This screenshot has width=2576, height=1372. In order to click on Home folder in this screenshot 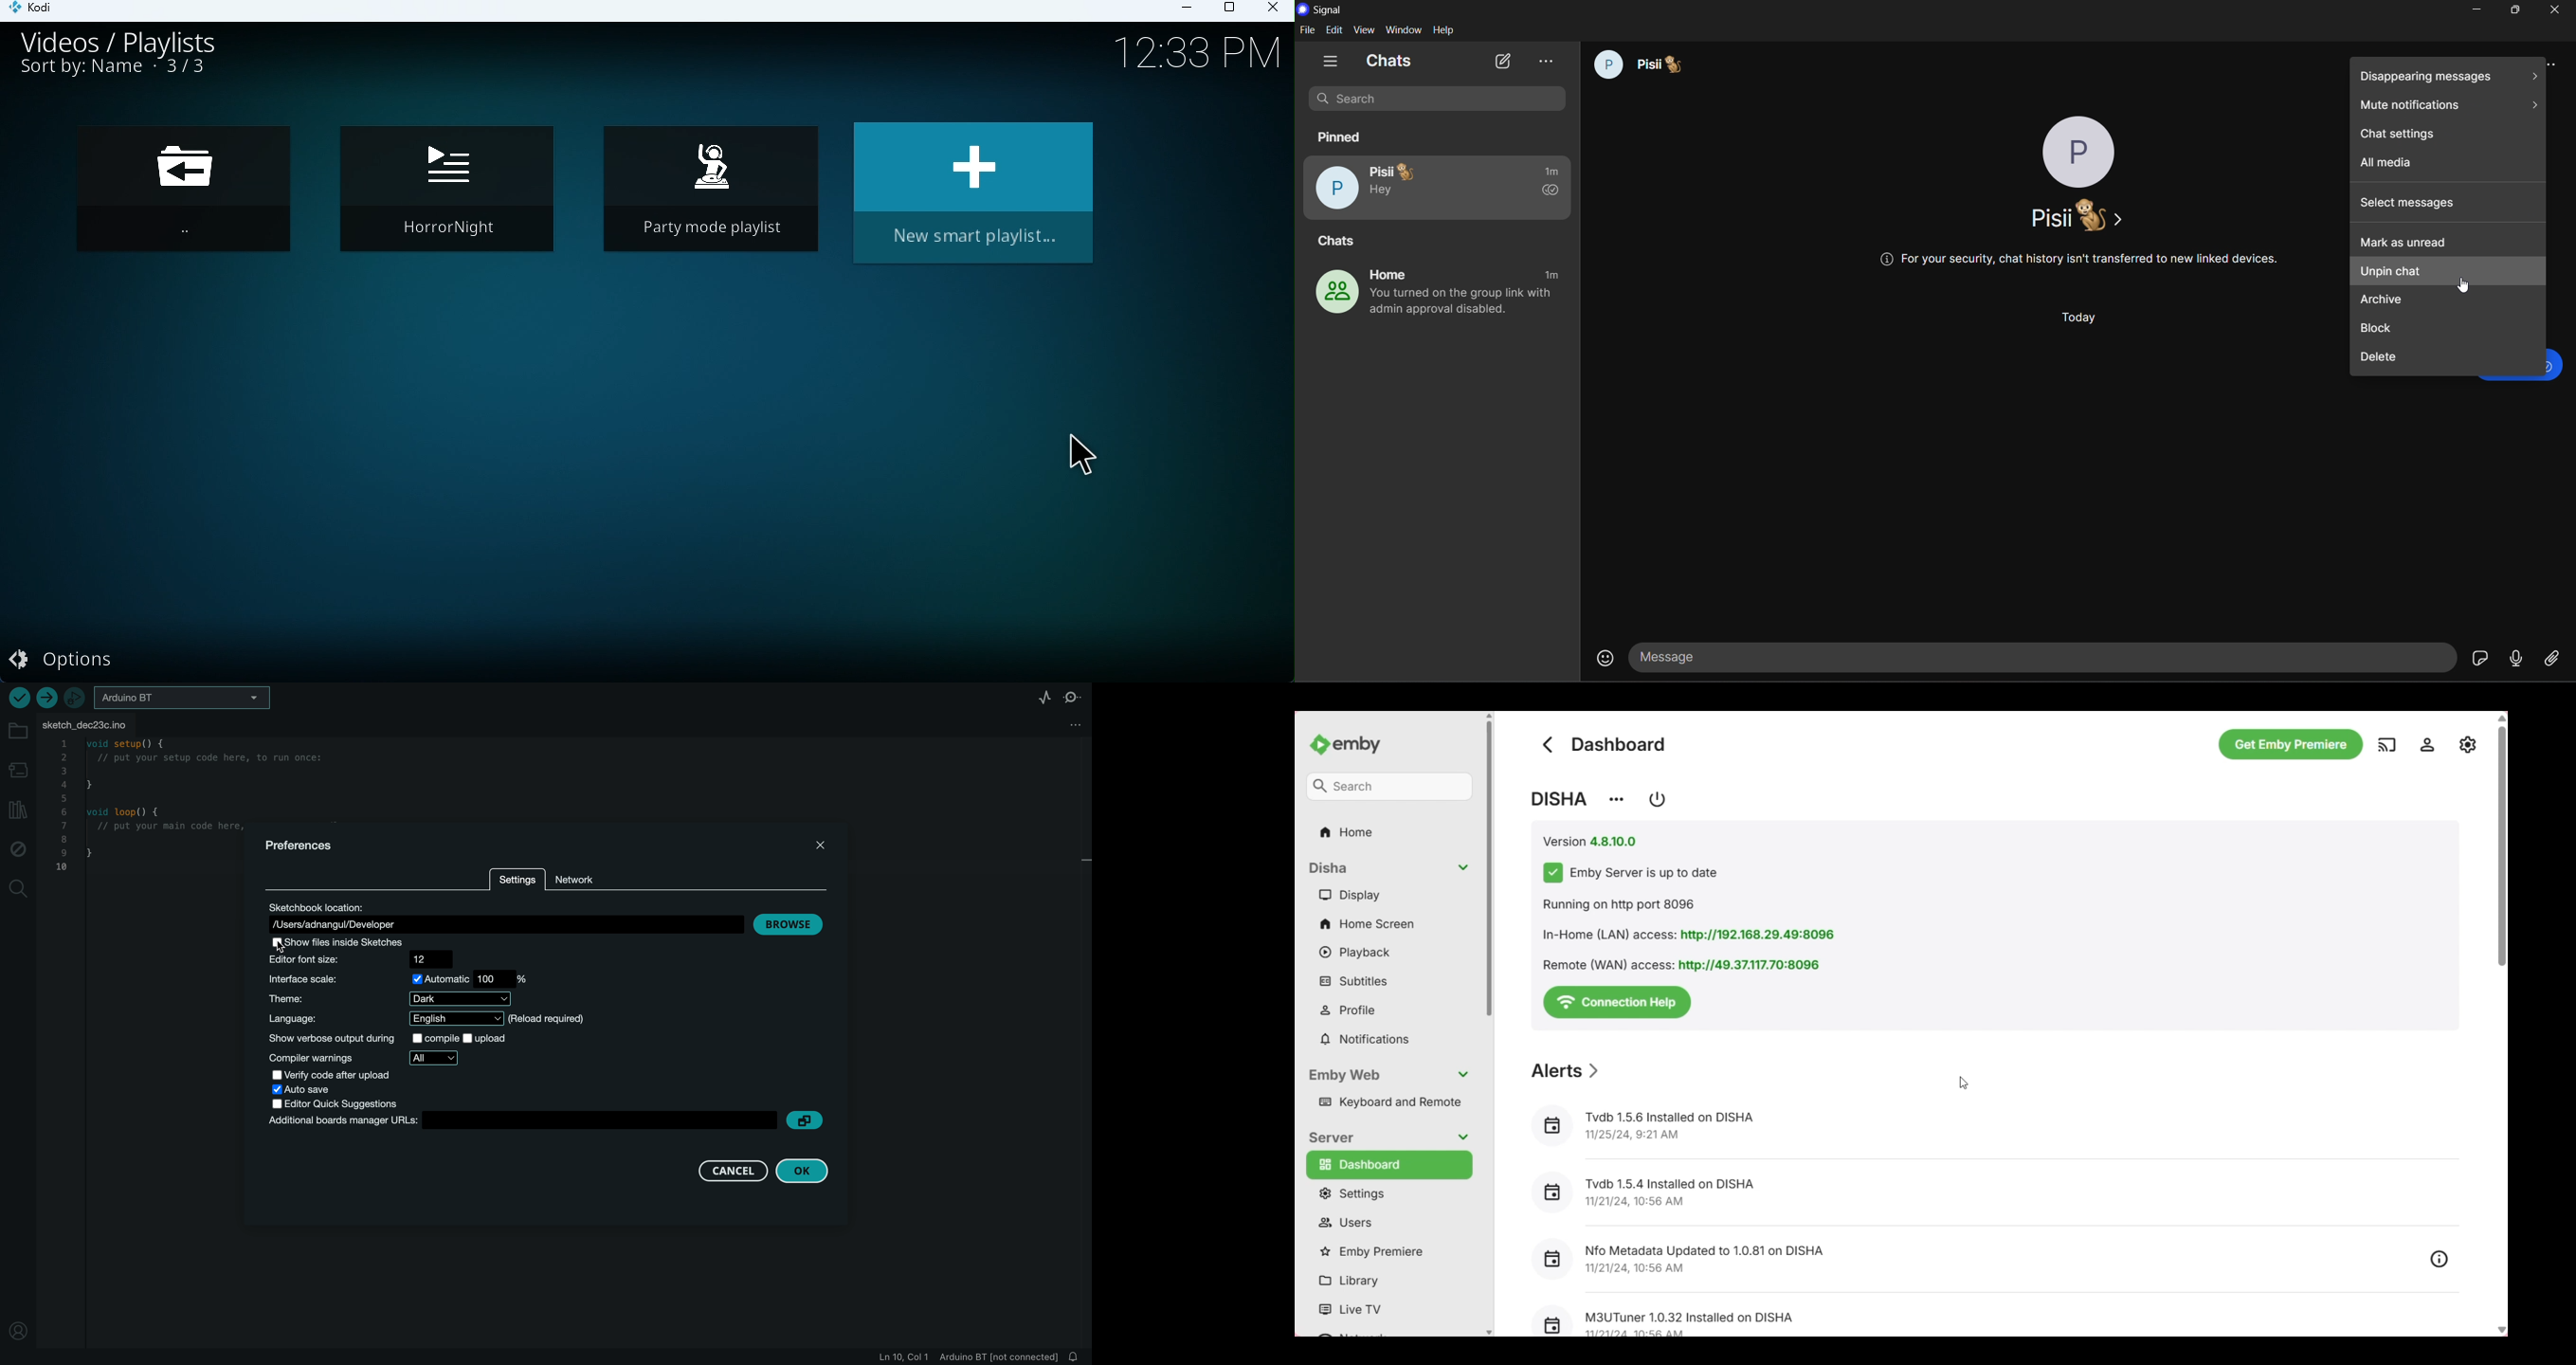, I will do `click(1390, 832)`.